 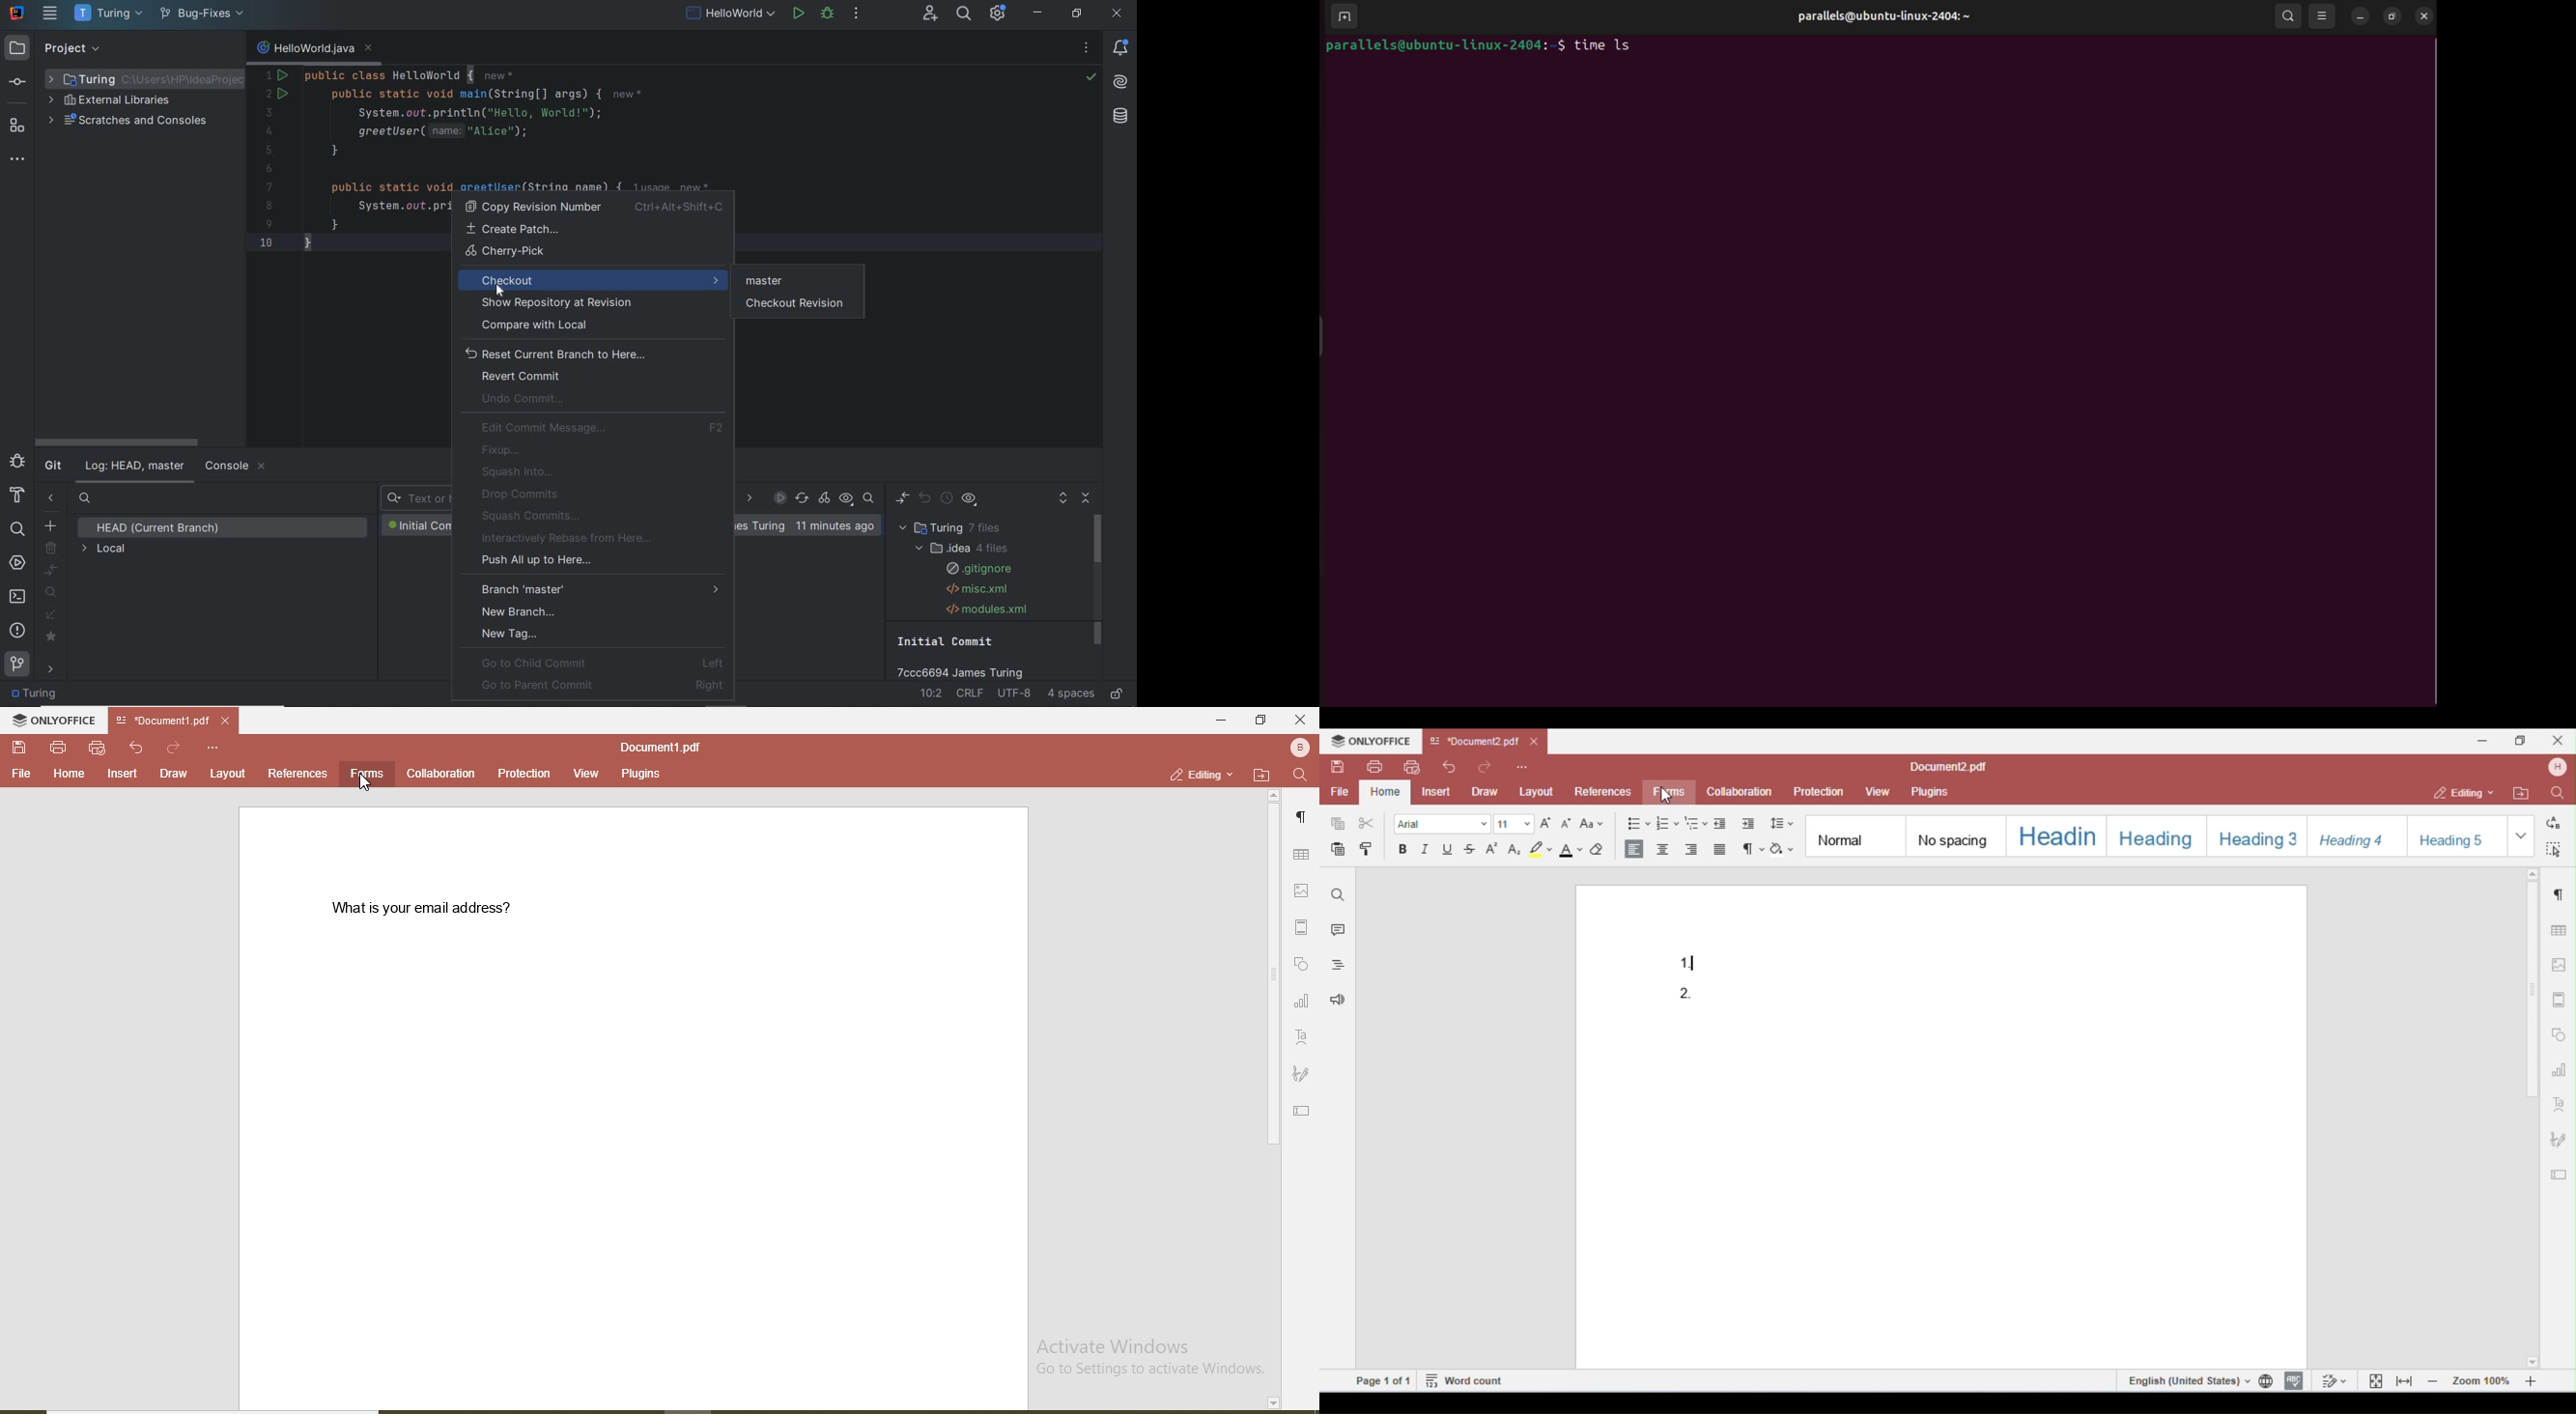 I want to click on find, so click(x=1300, y=776).